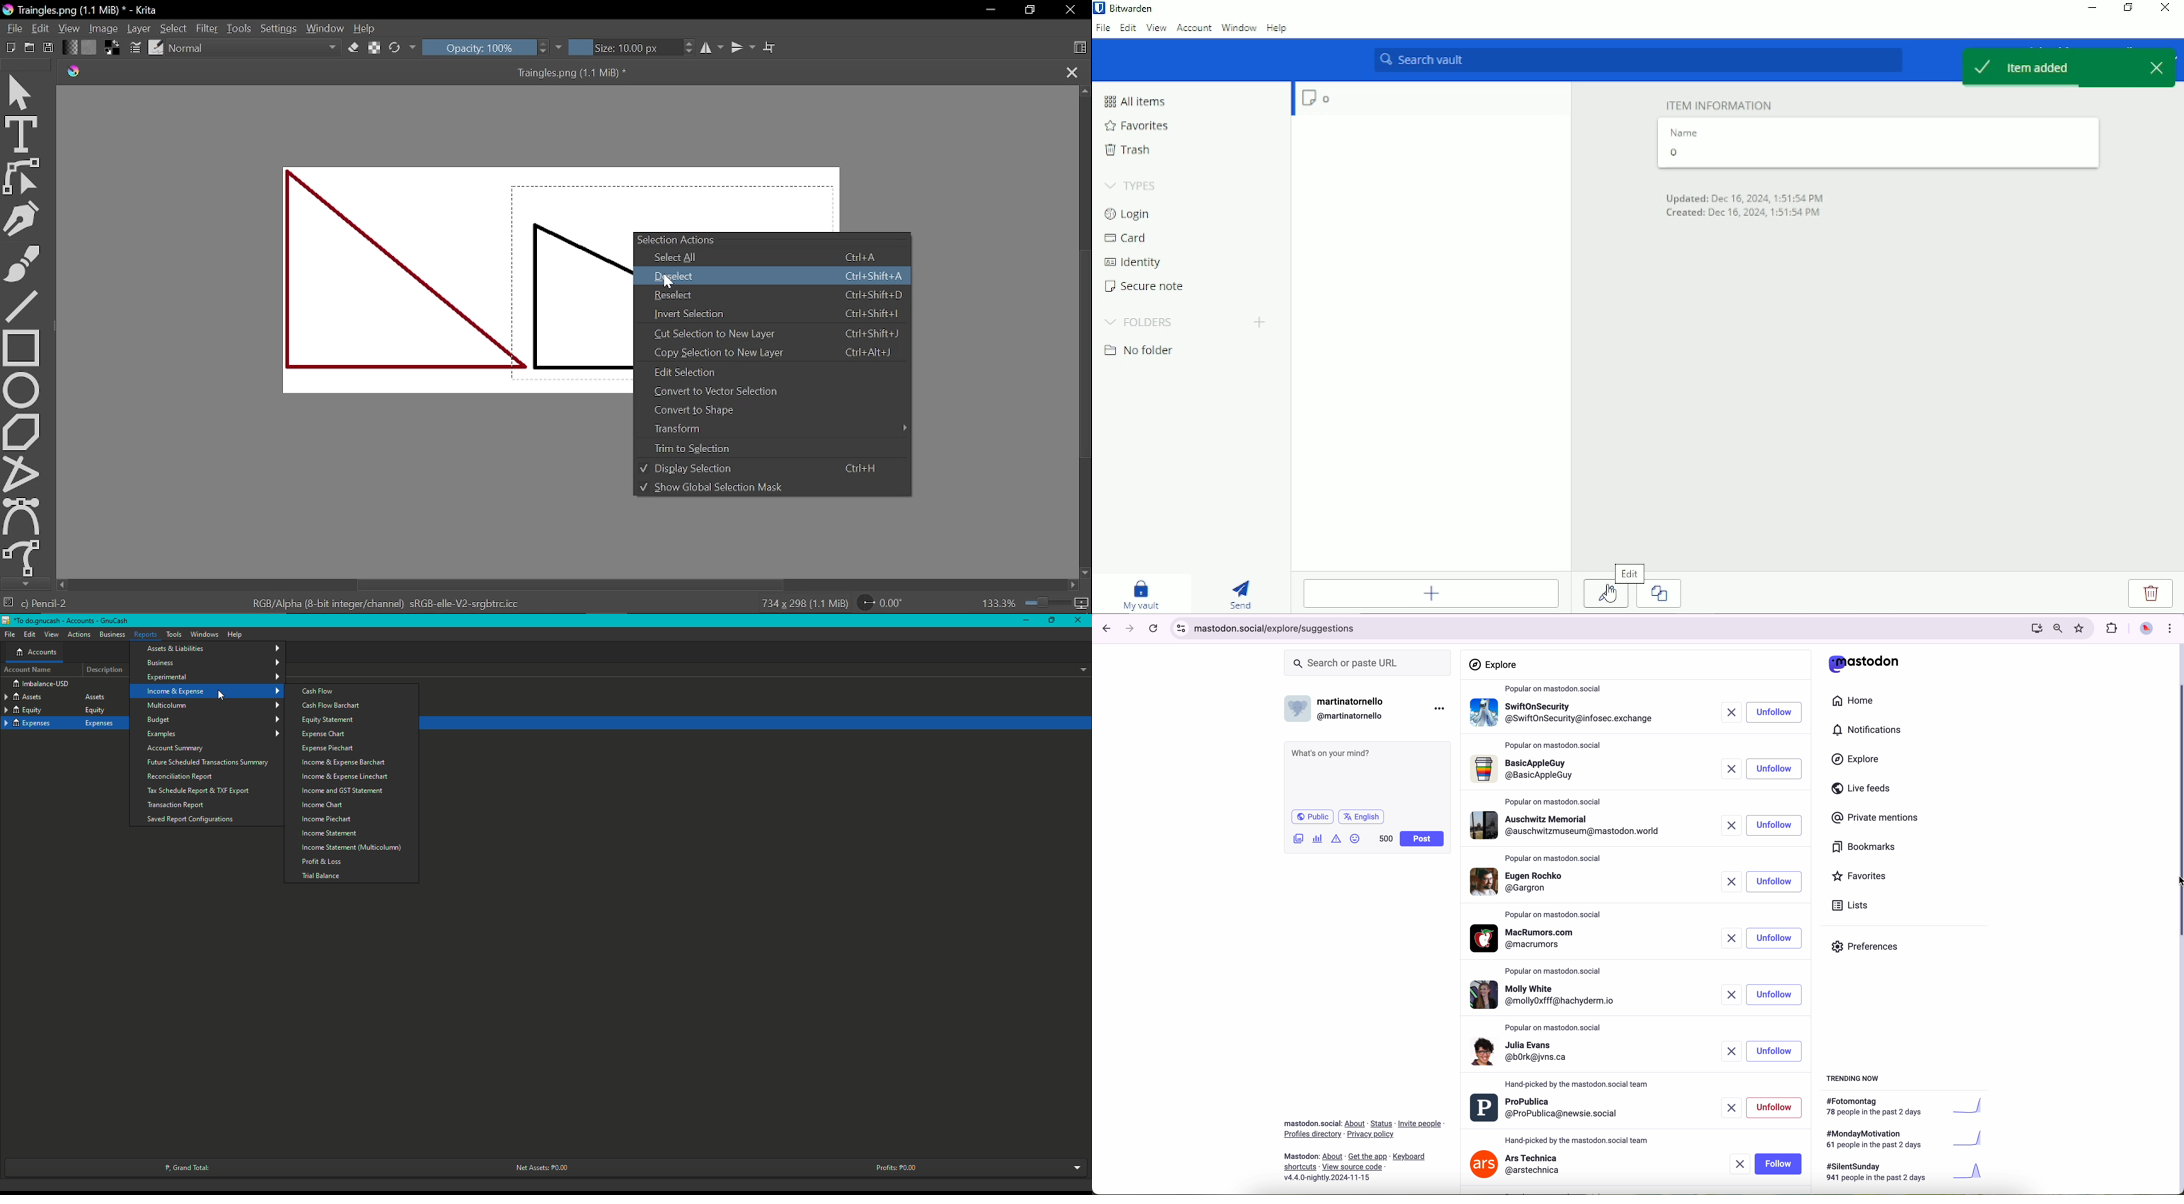 Image resolution: width=2184 pixels, height=1204 pixels. What do you see at coordinates (770, 410) in the screenshot?
I see `Convert to shape ` at bounding box center [770, 410].